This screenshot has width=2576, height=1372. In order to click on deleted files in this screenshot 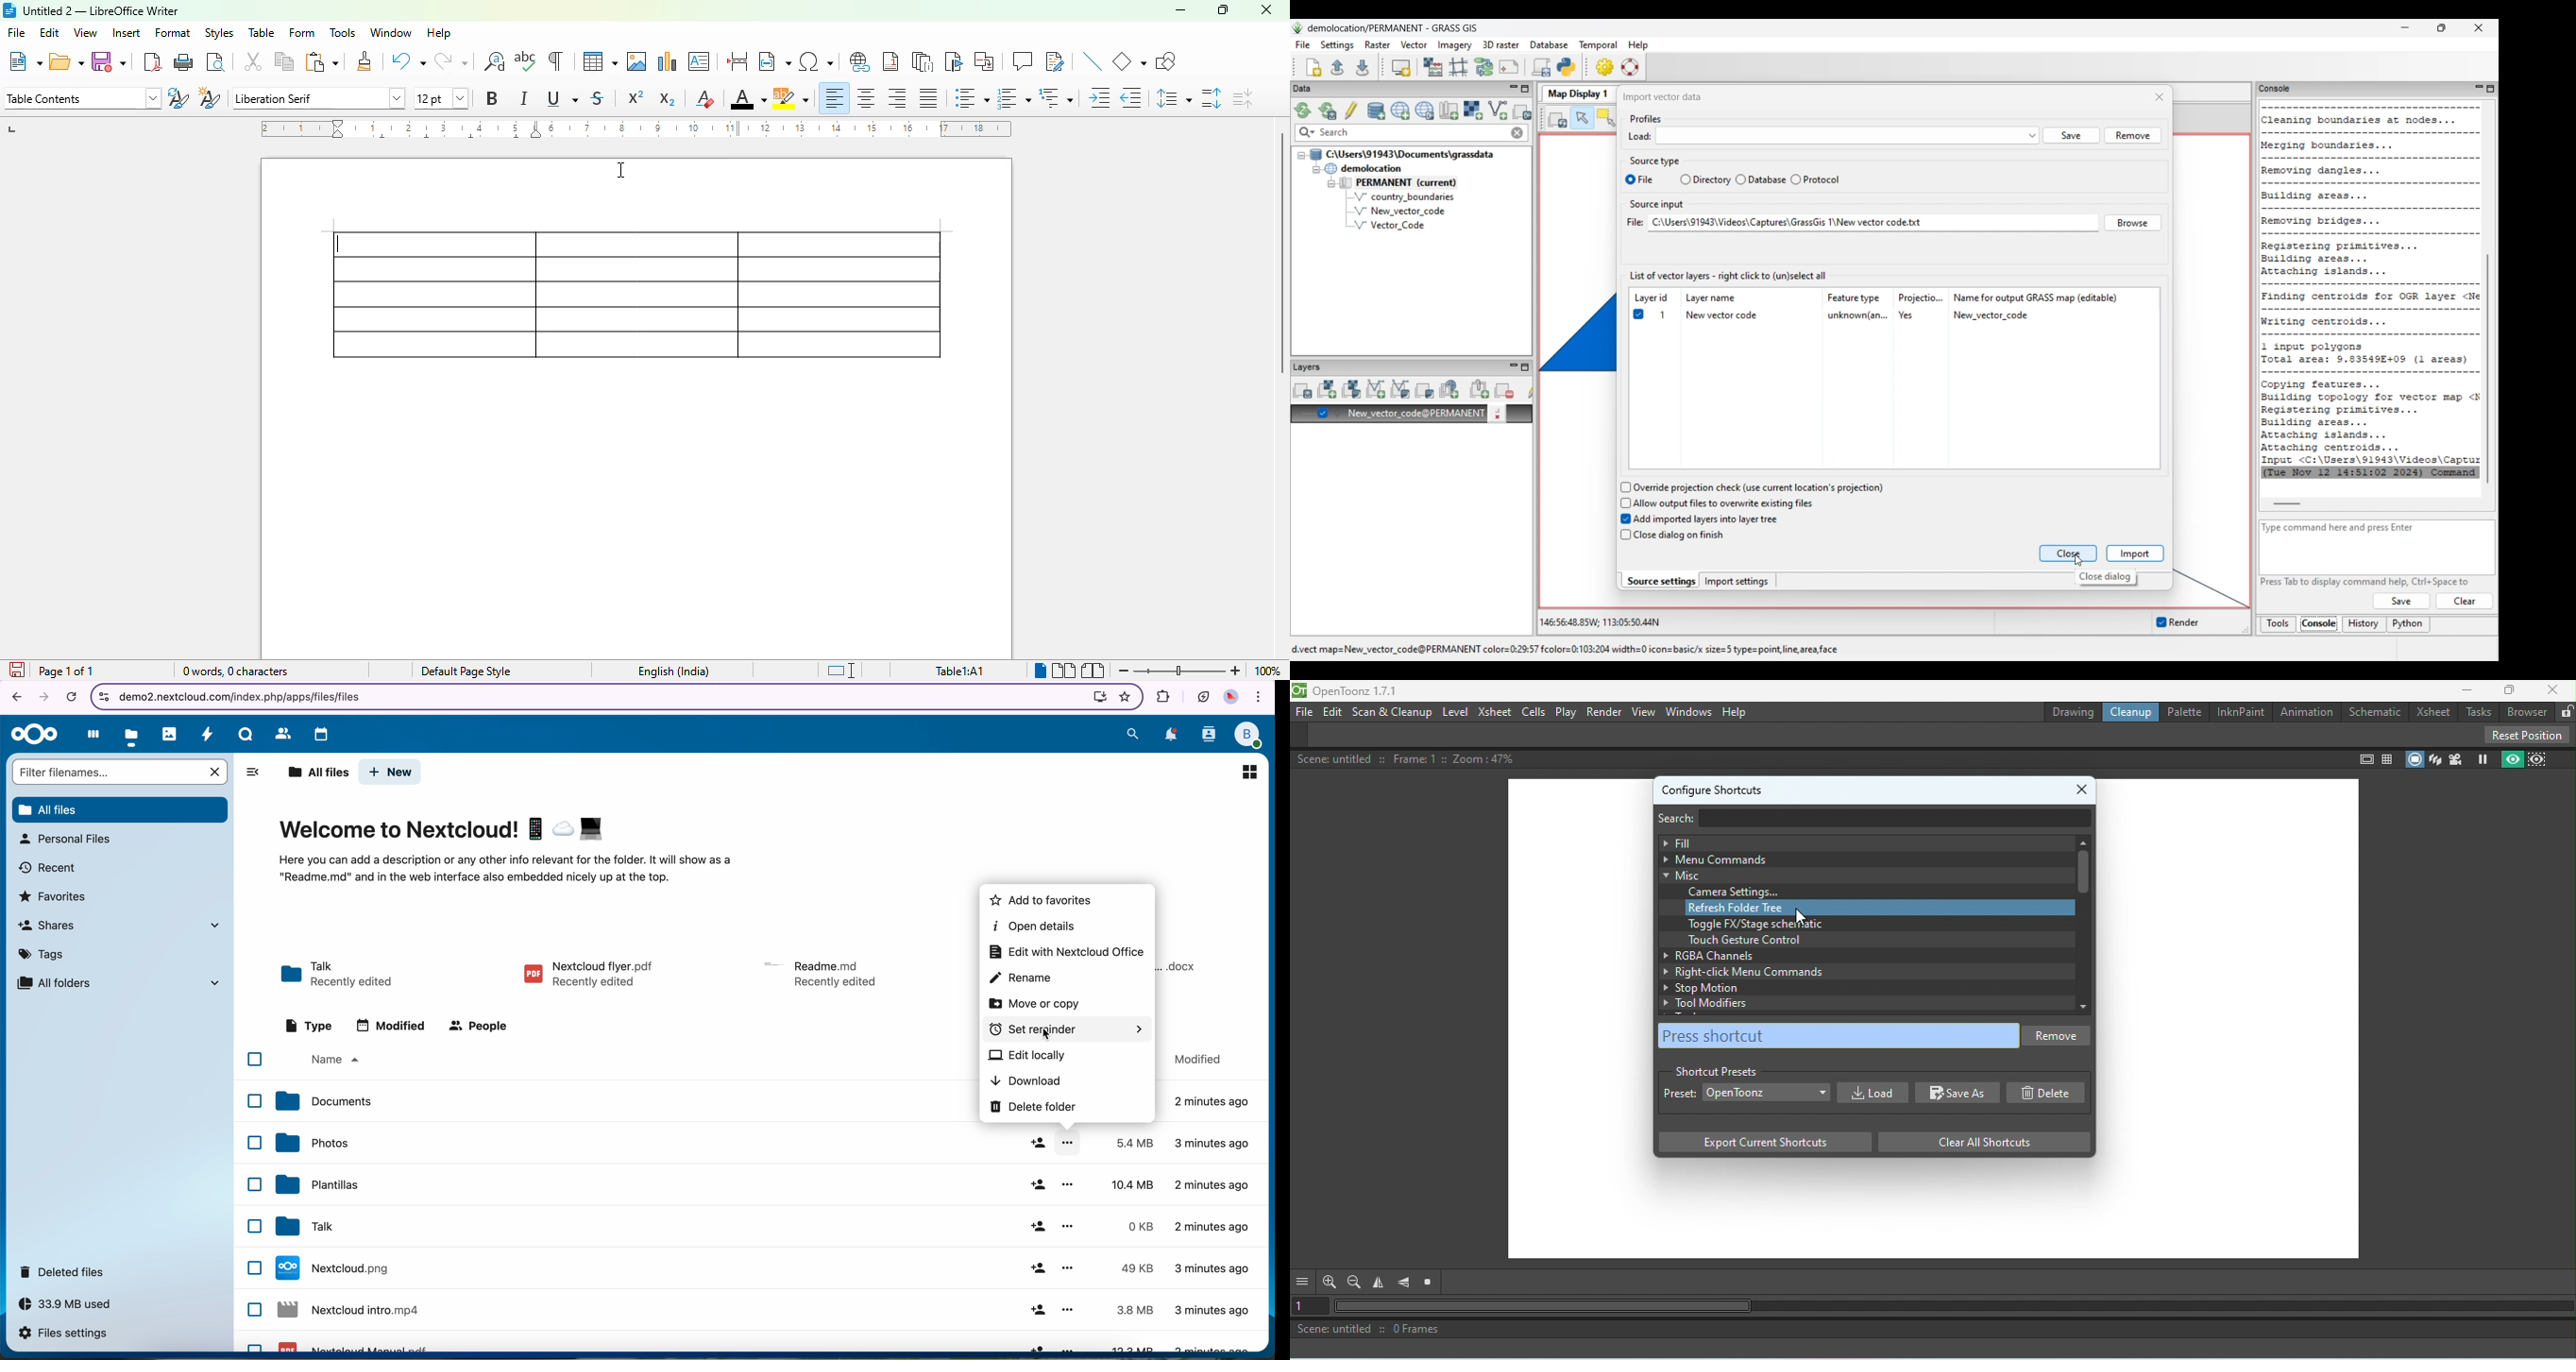, I will do `click(64, 1273)`.